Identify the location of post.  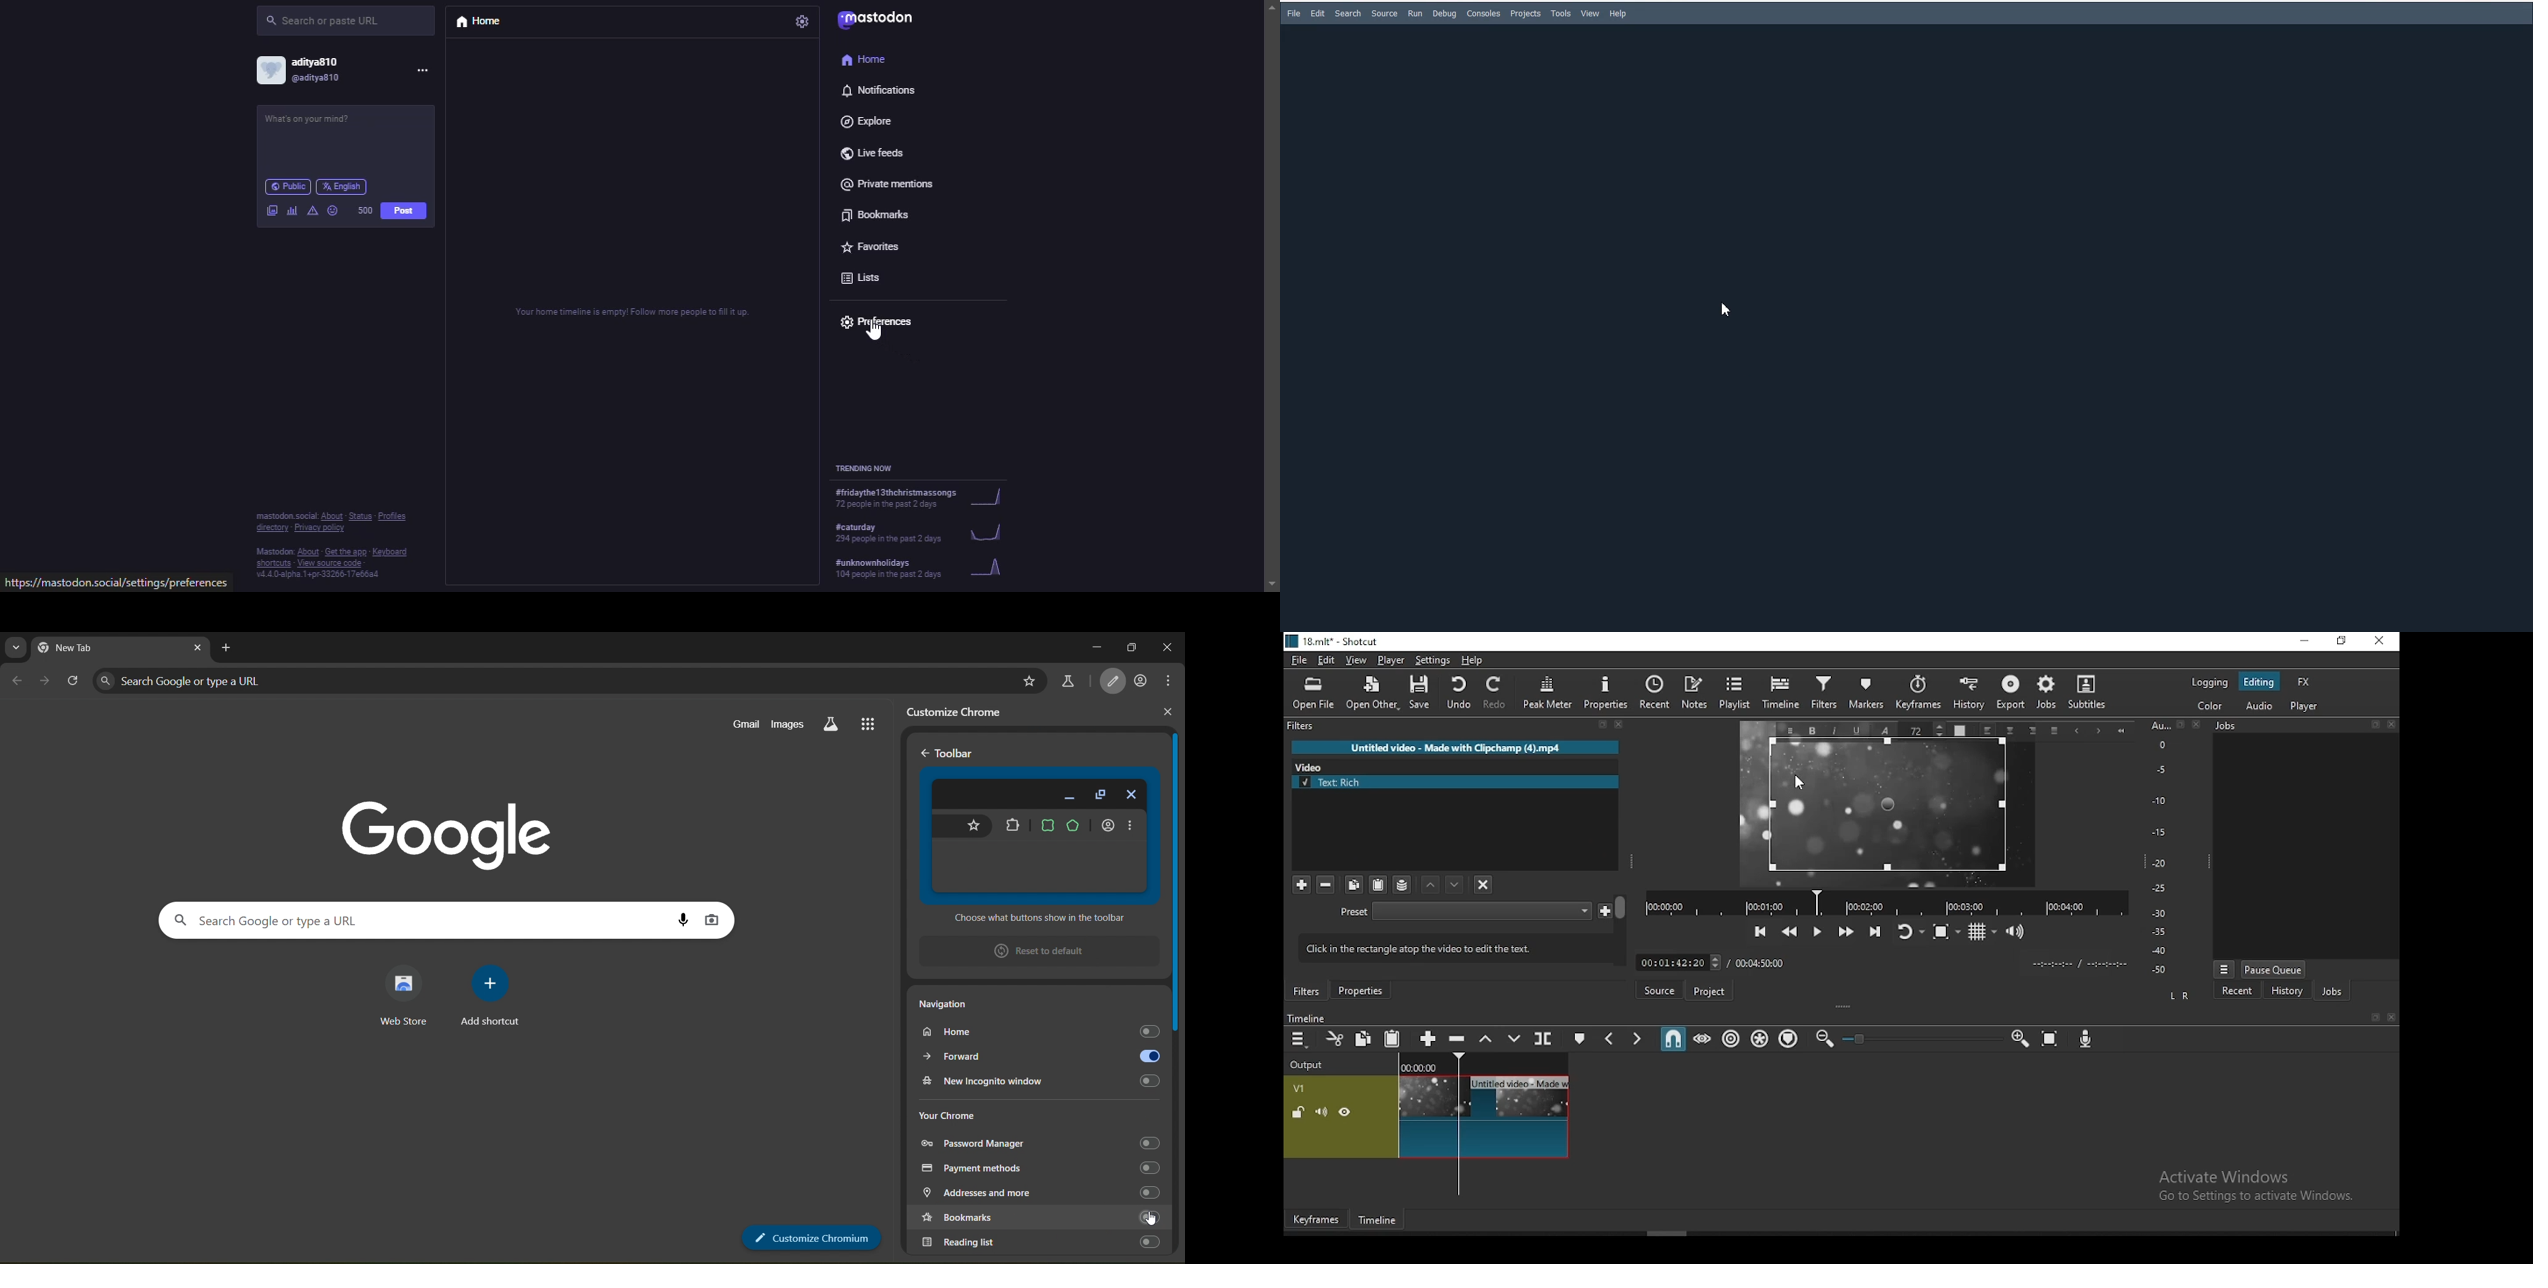
(317, 117).